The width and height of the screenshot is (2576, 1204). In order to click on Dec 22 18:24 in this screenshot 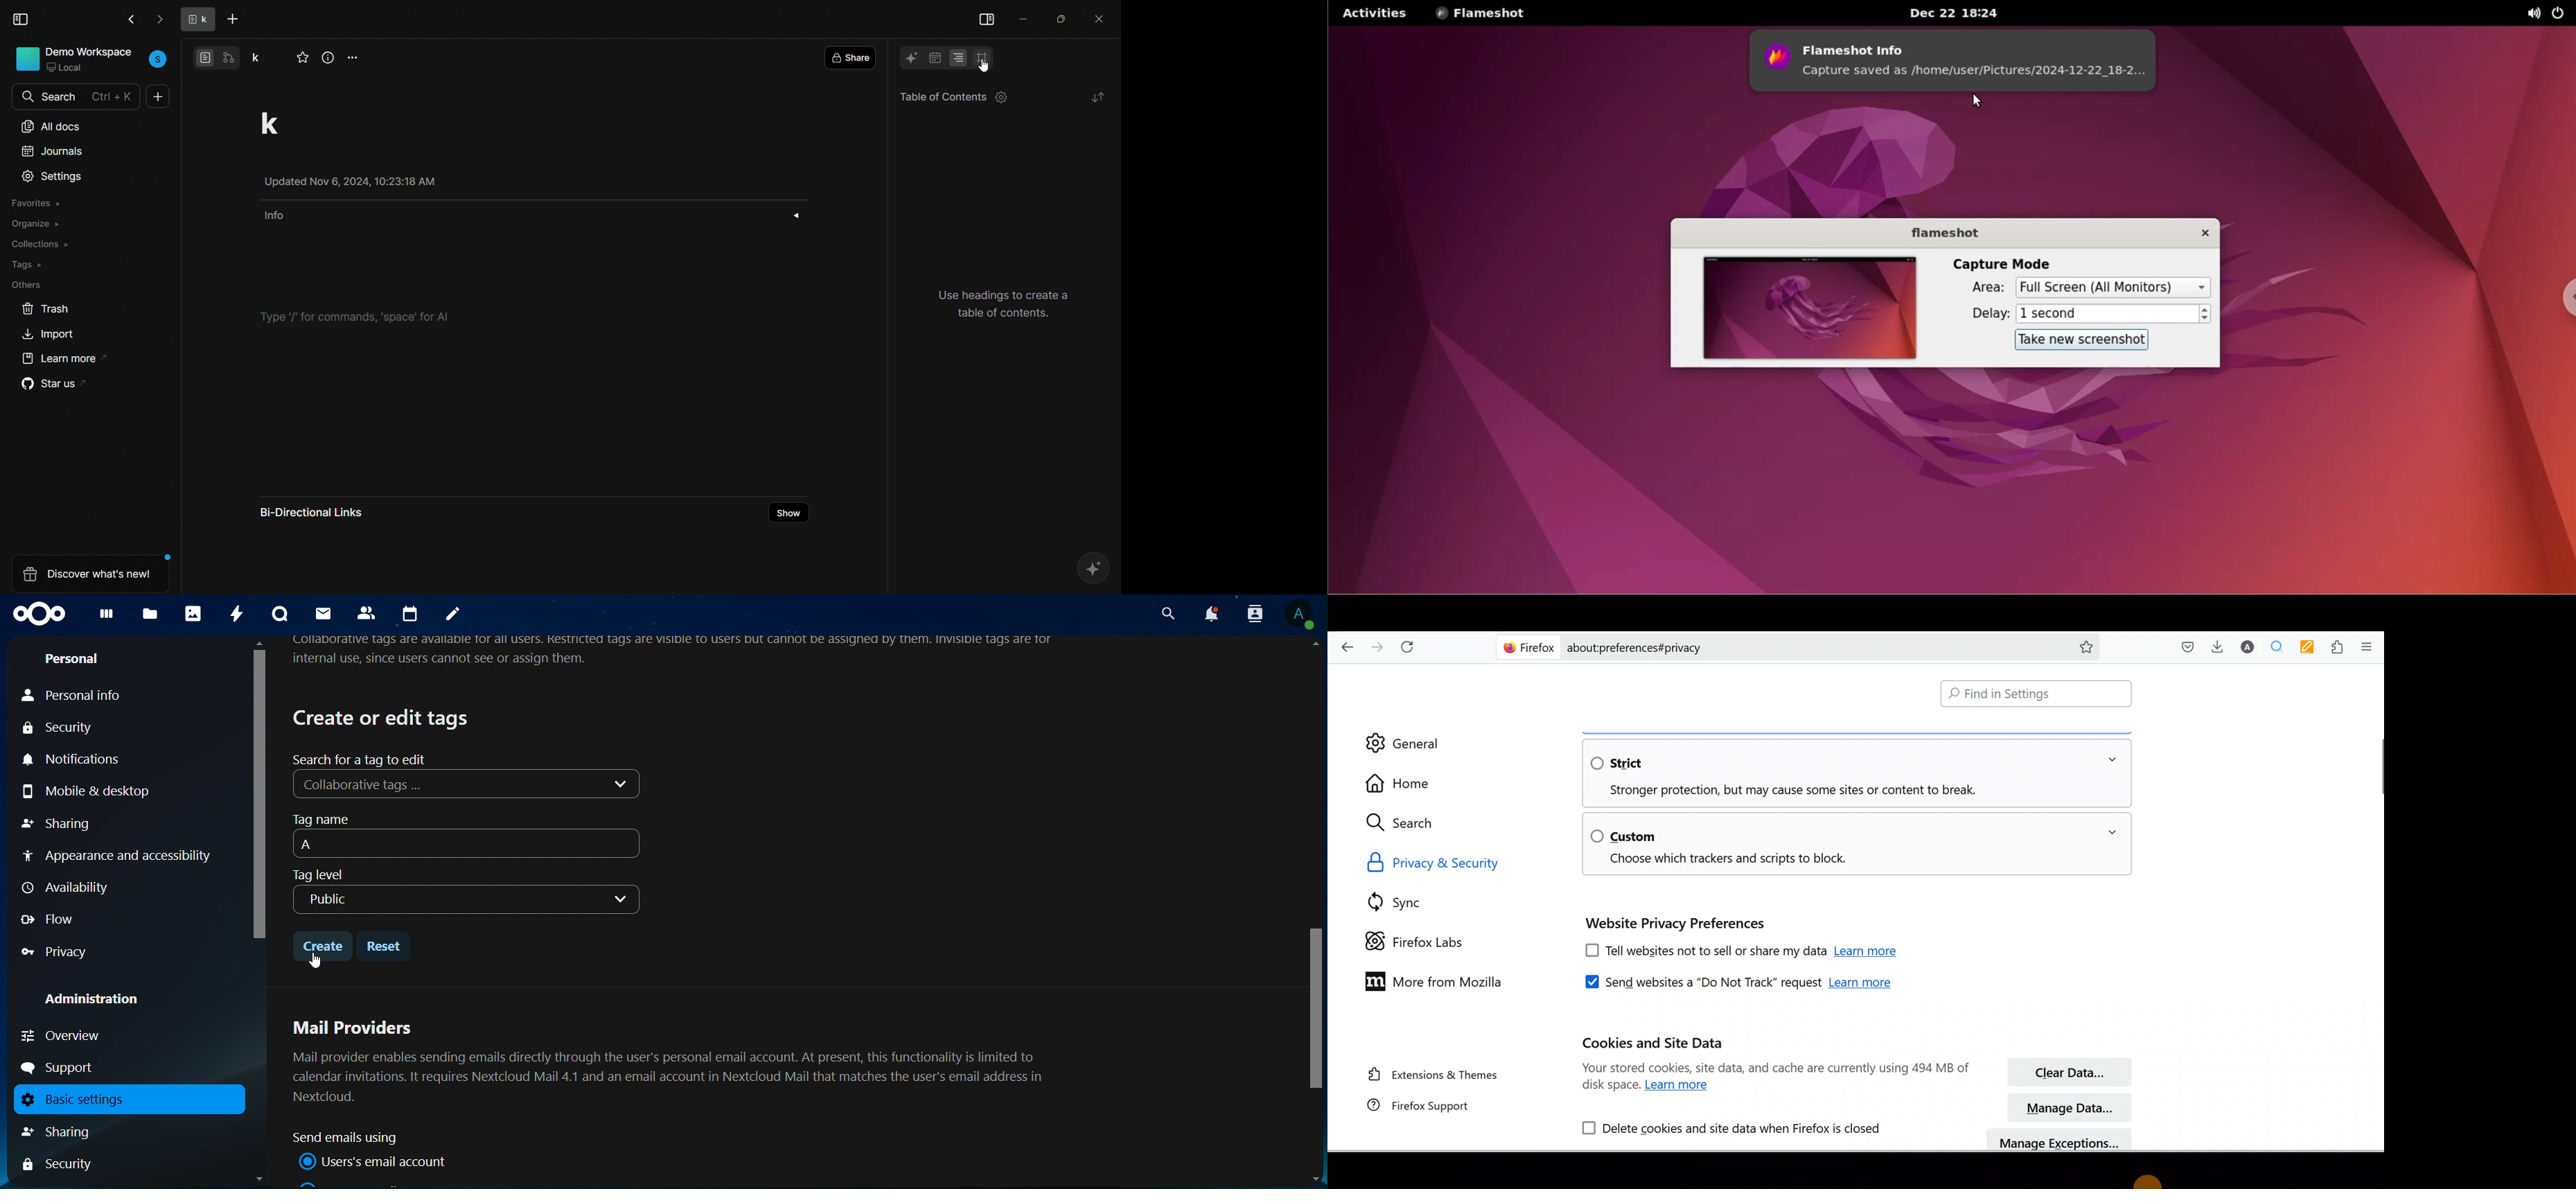, I will do `click(1947, 13)`.